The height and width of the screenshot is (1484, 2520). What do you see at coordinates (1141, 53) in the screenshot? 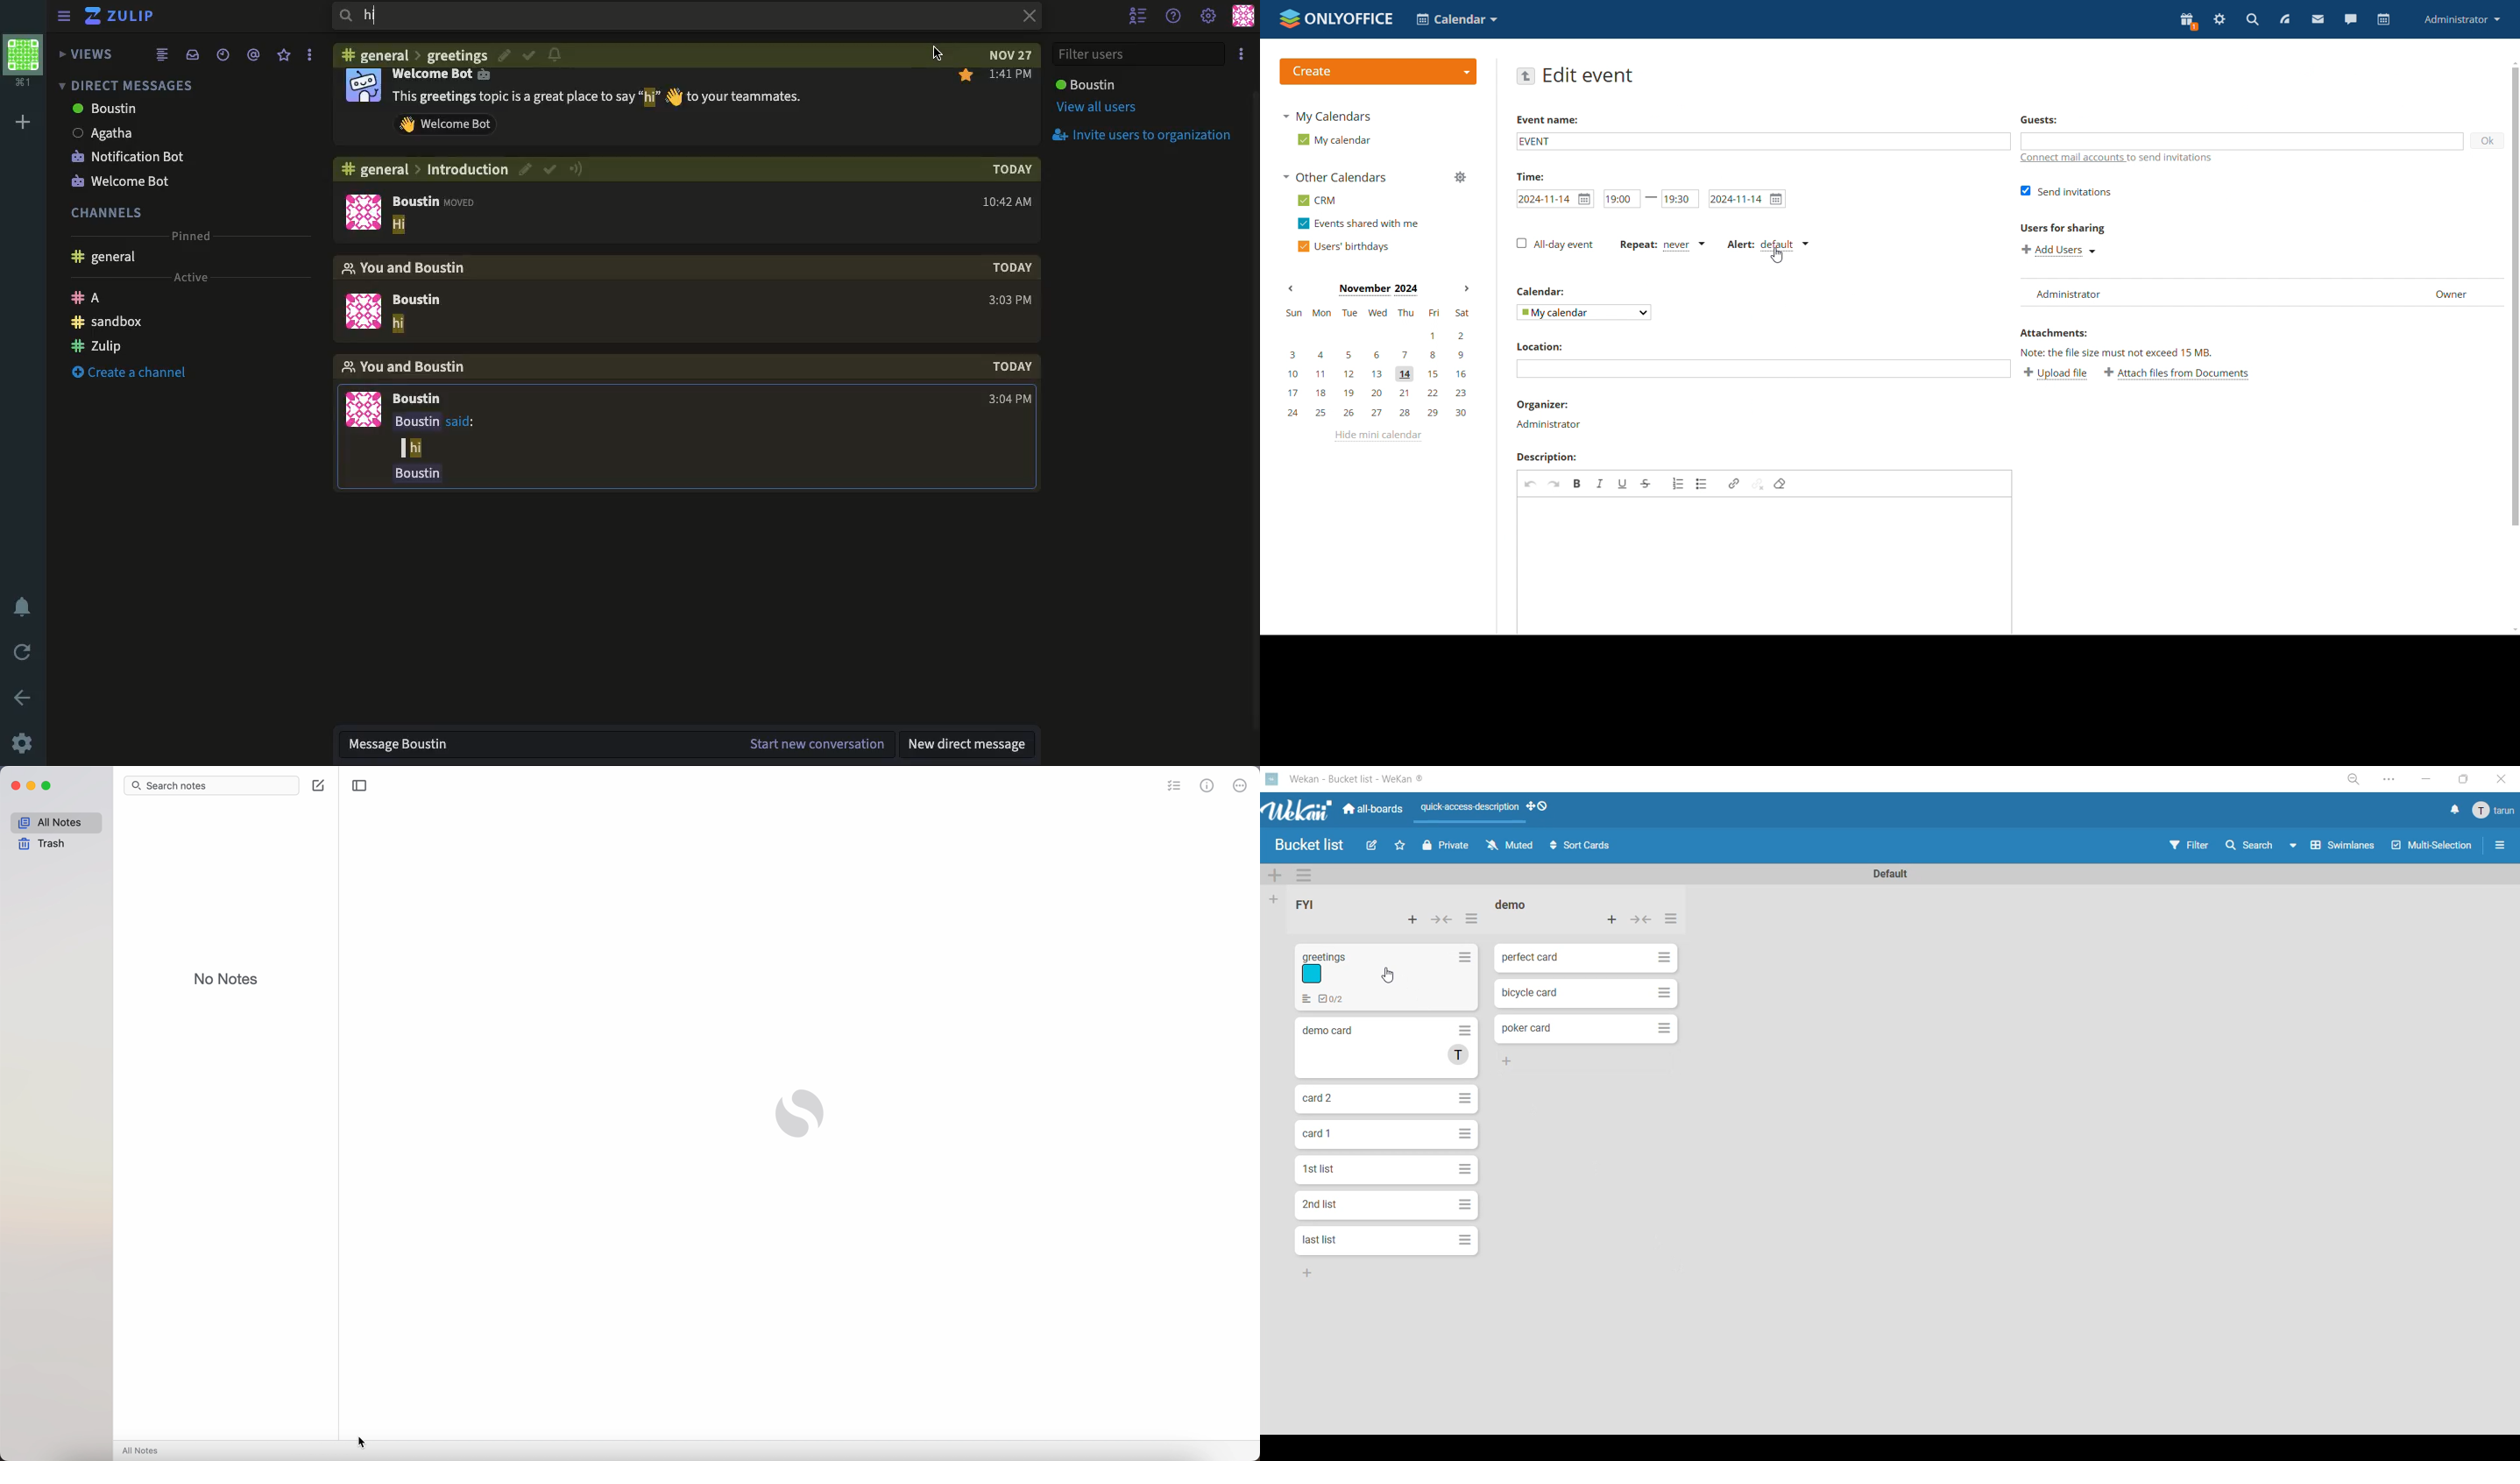
I see `Filter users` at bounding box center [1141, 53].